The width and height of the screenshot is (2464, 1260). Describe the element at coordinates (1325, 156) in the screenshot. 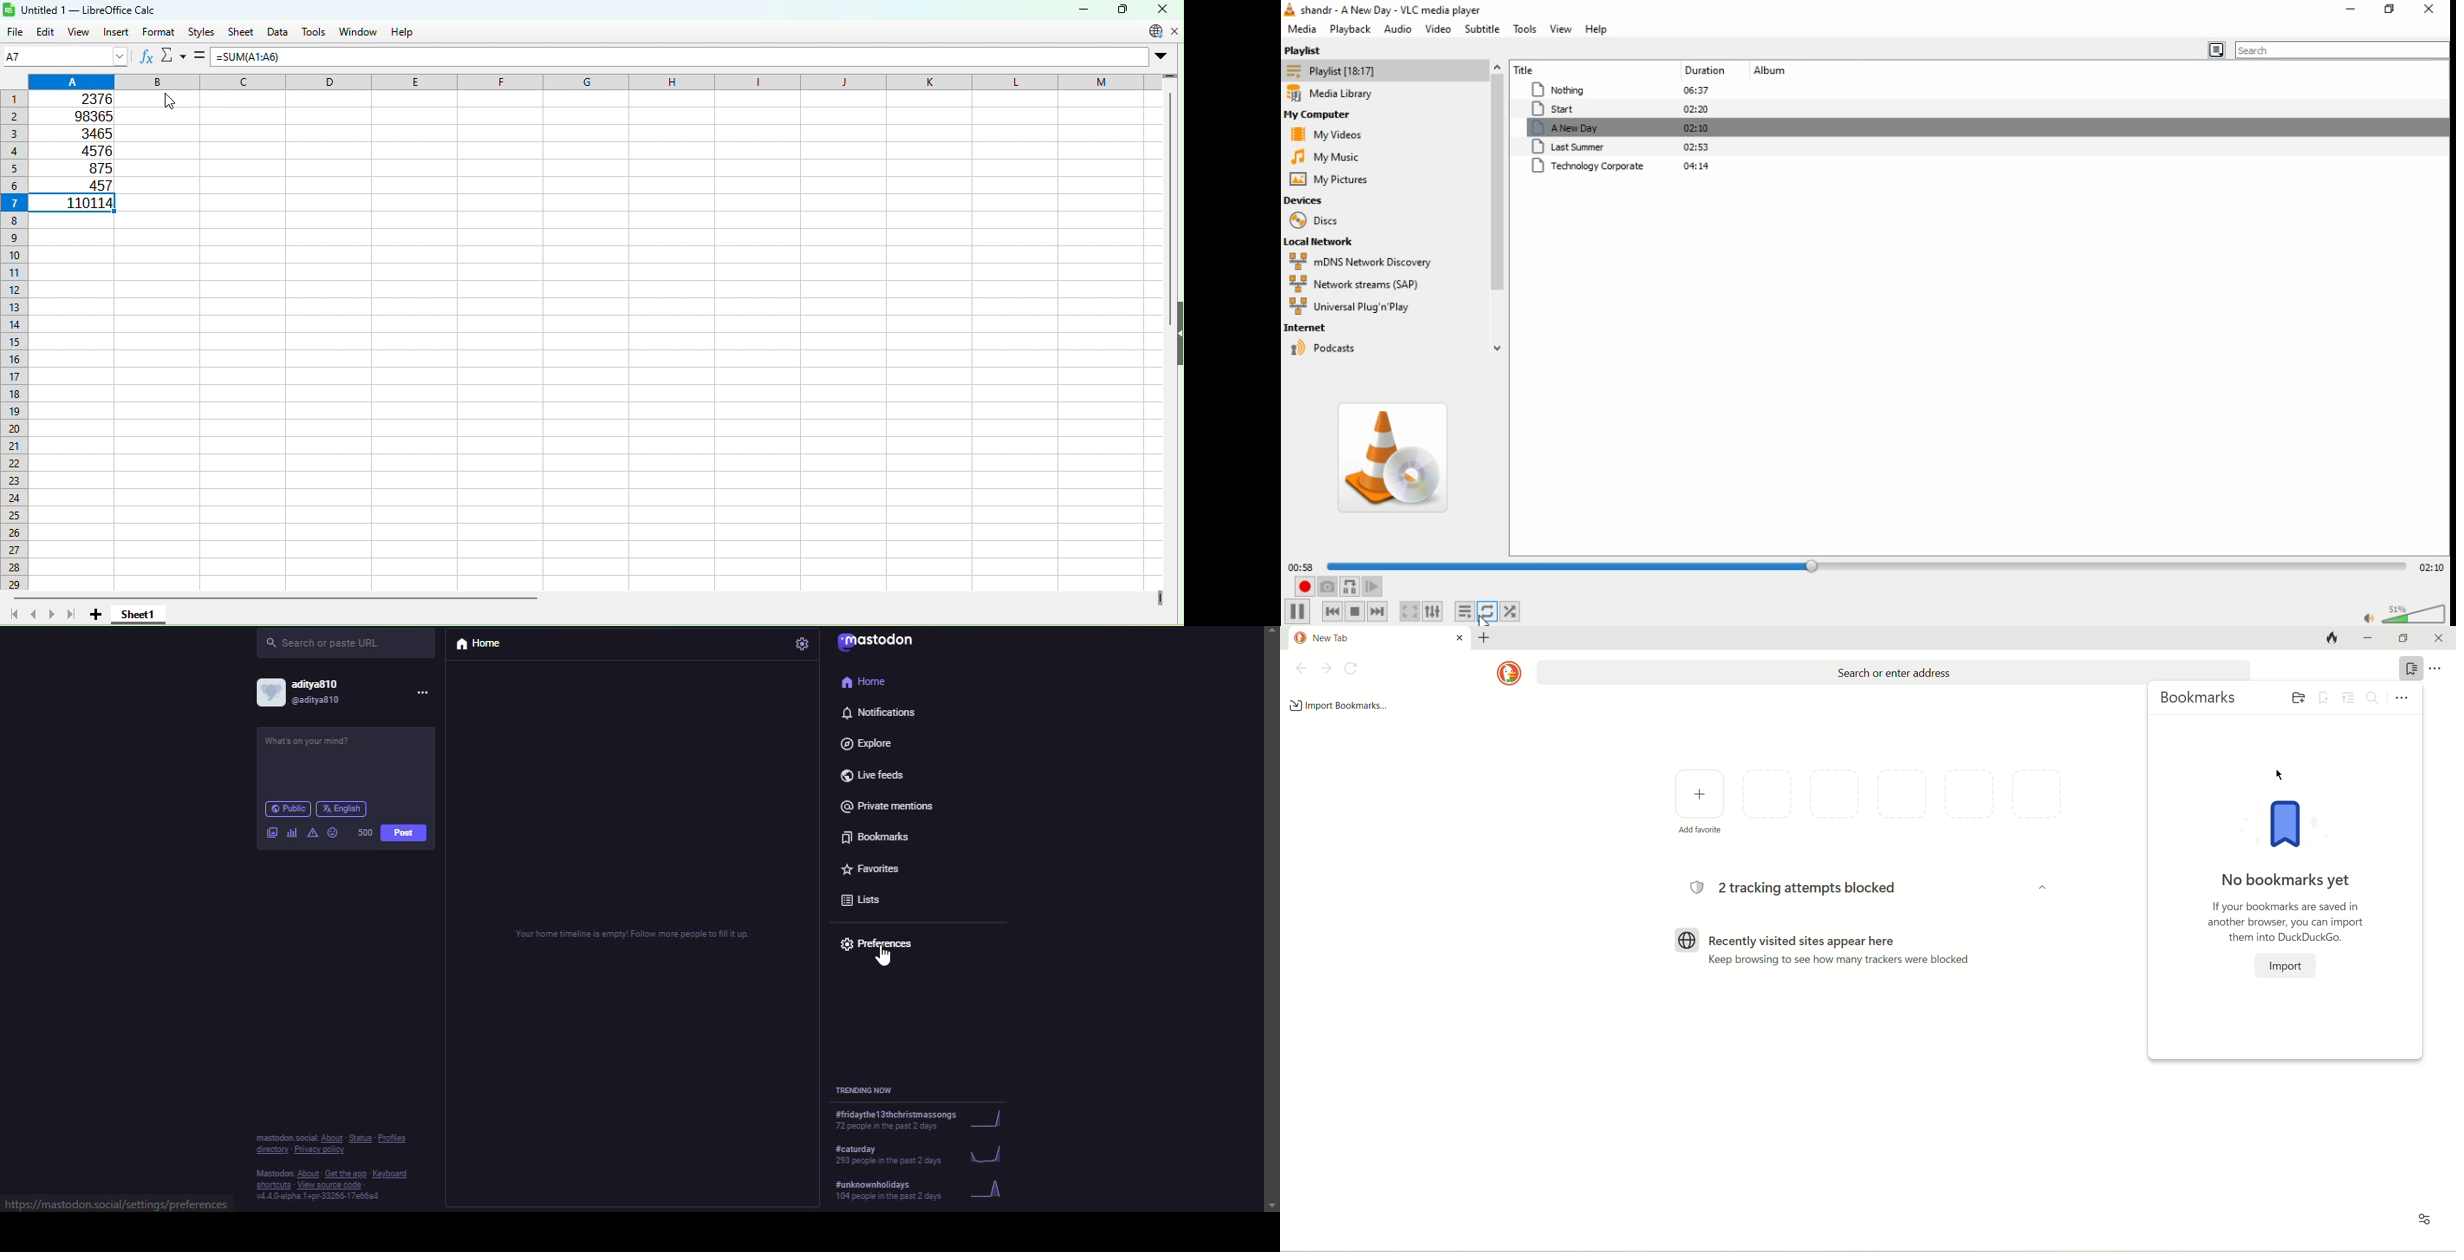

I see `my pictures` at that location.